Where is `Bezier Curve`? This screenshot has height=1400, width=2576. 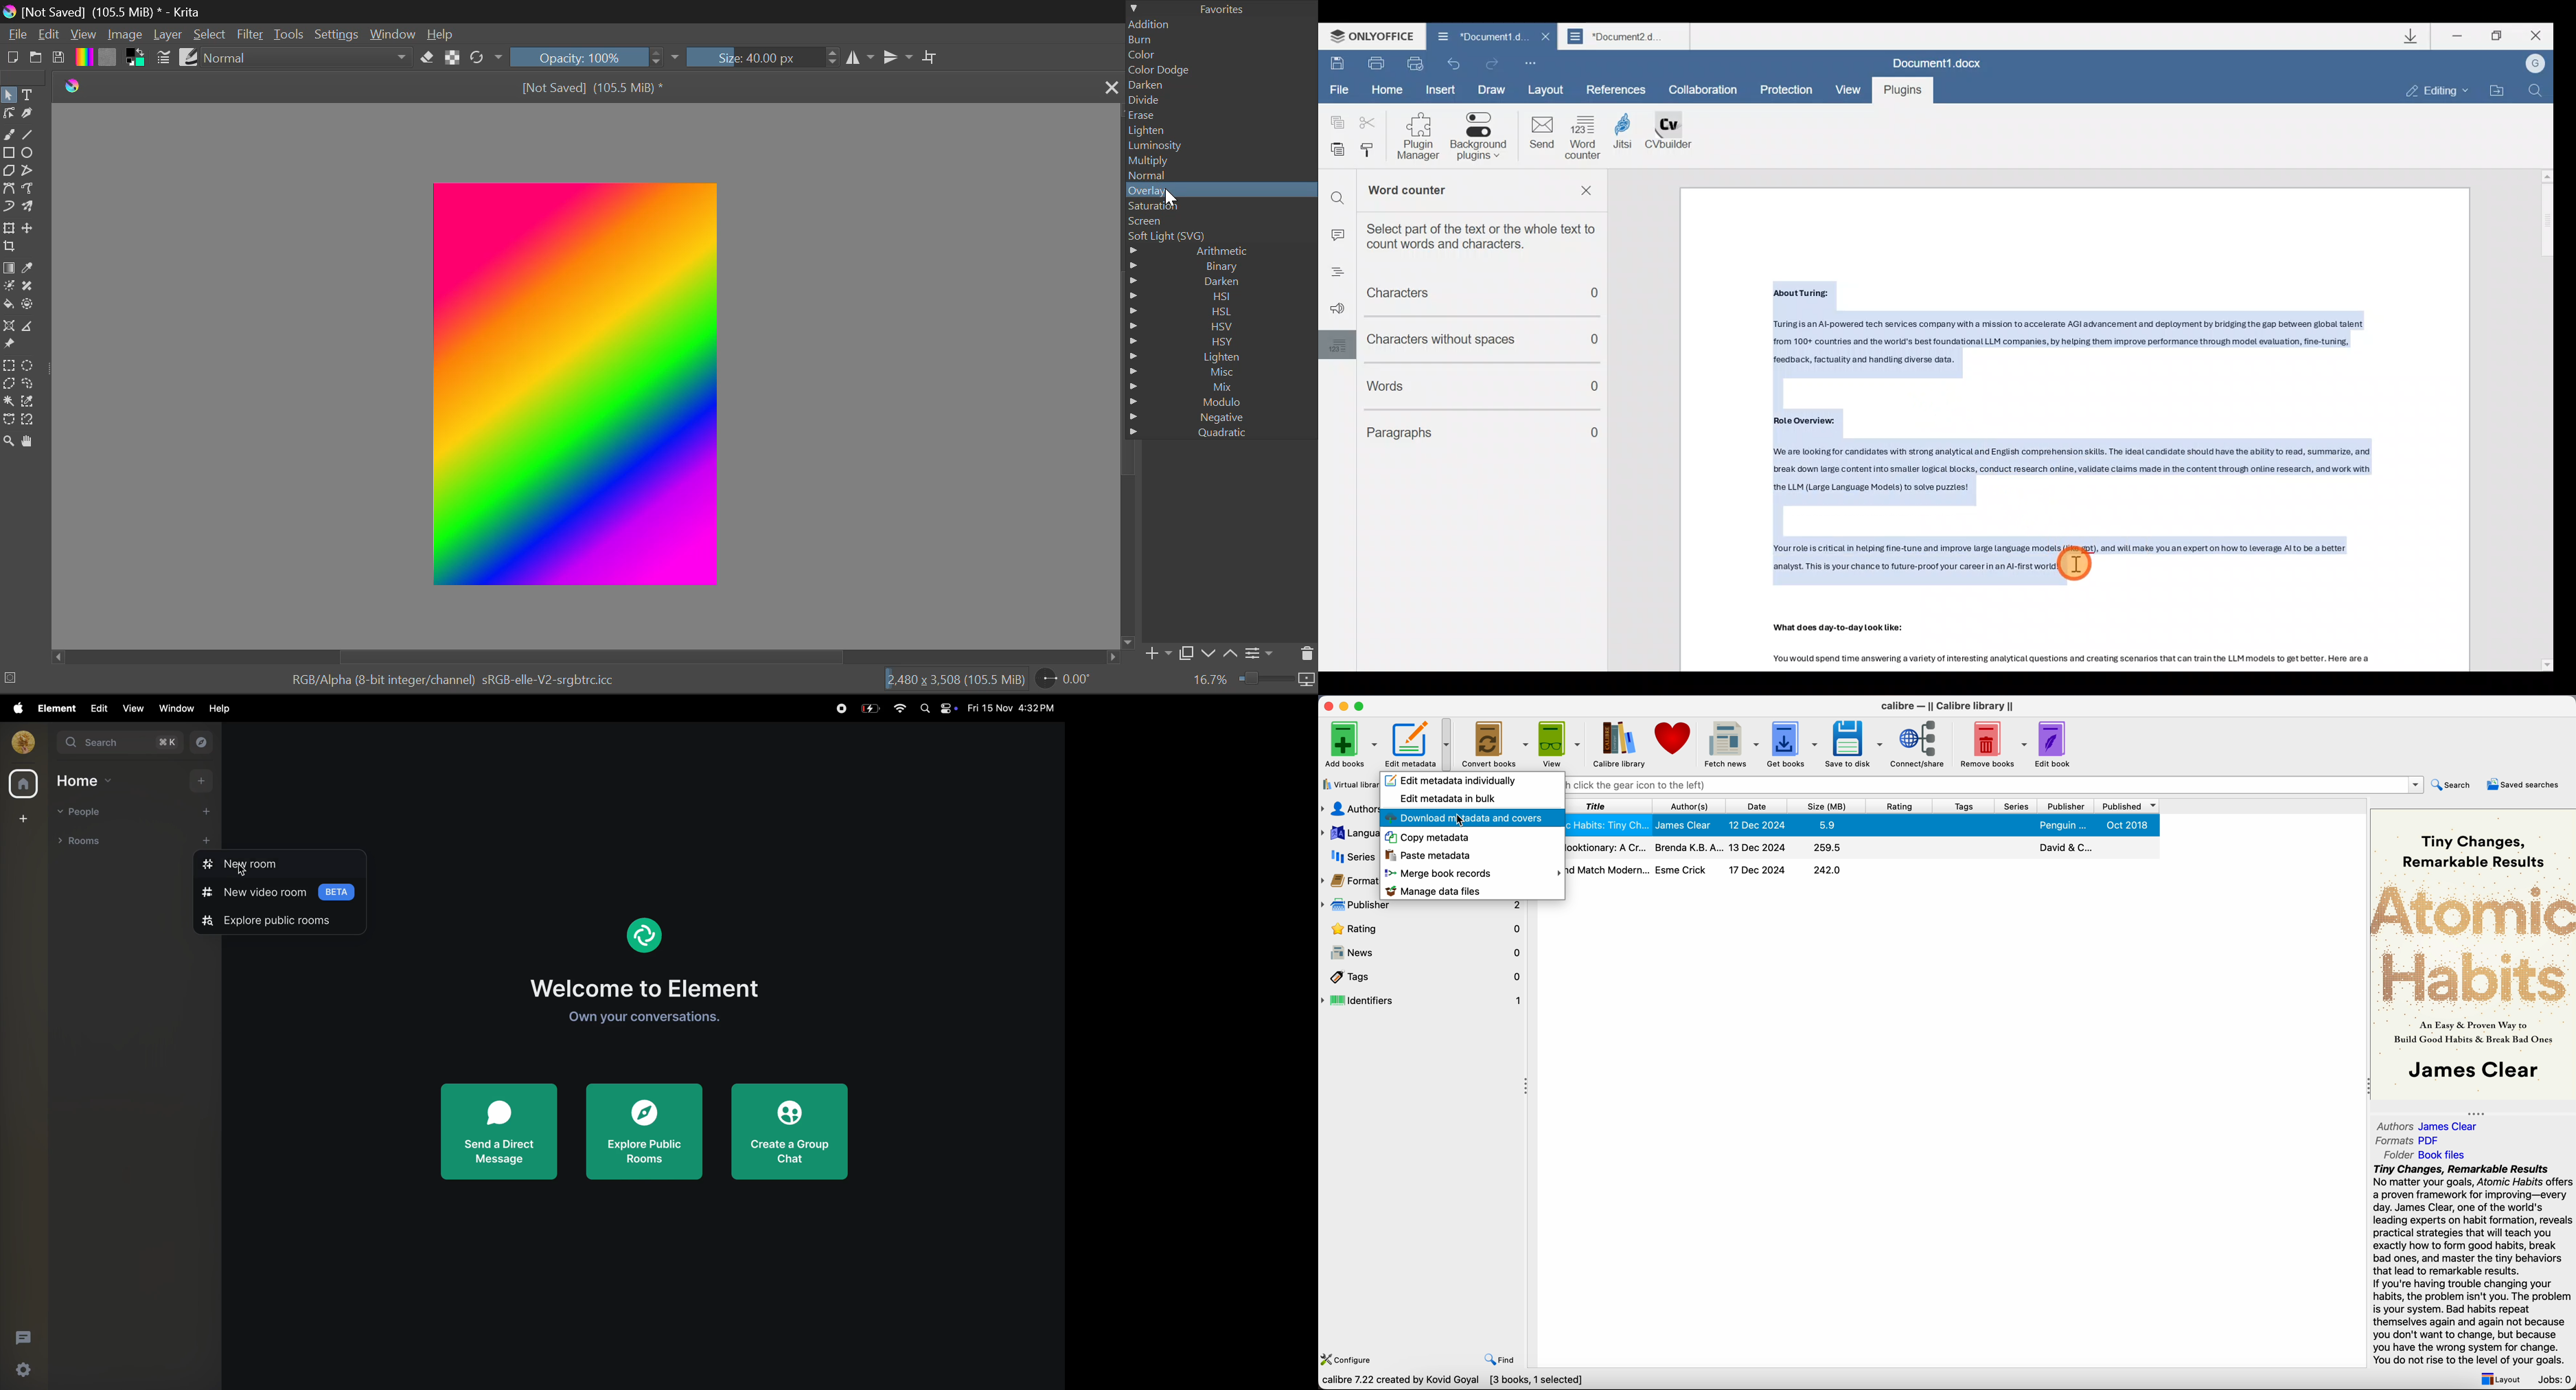
Bezier Curve is located at coordinates (9, 188).